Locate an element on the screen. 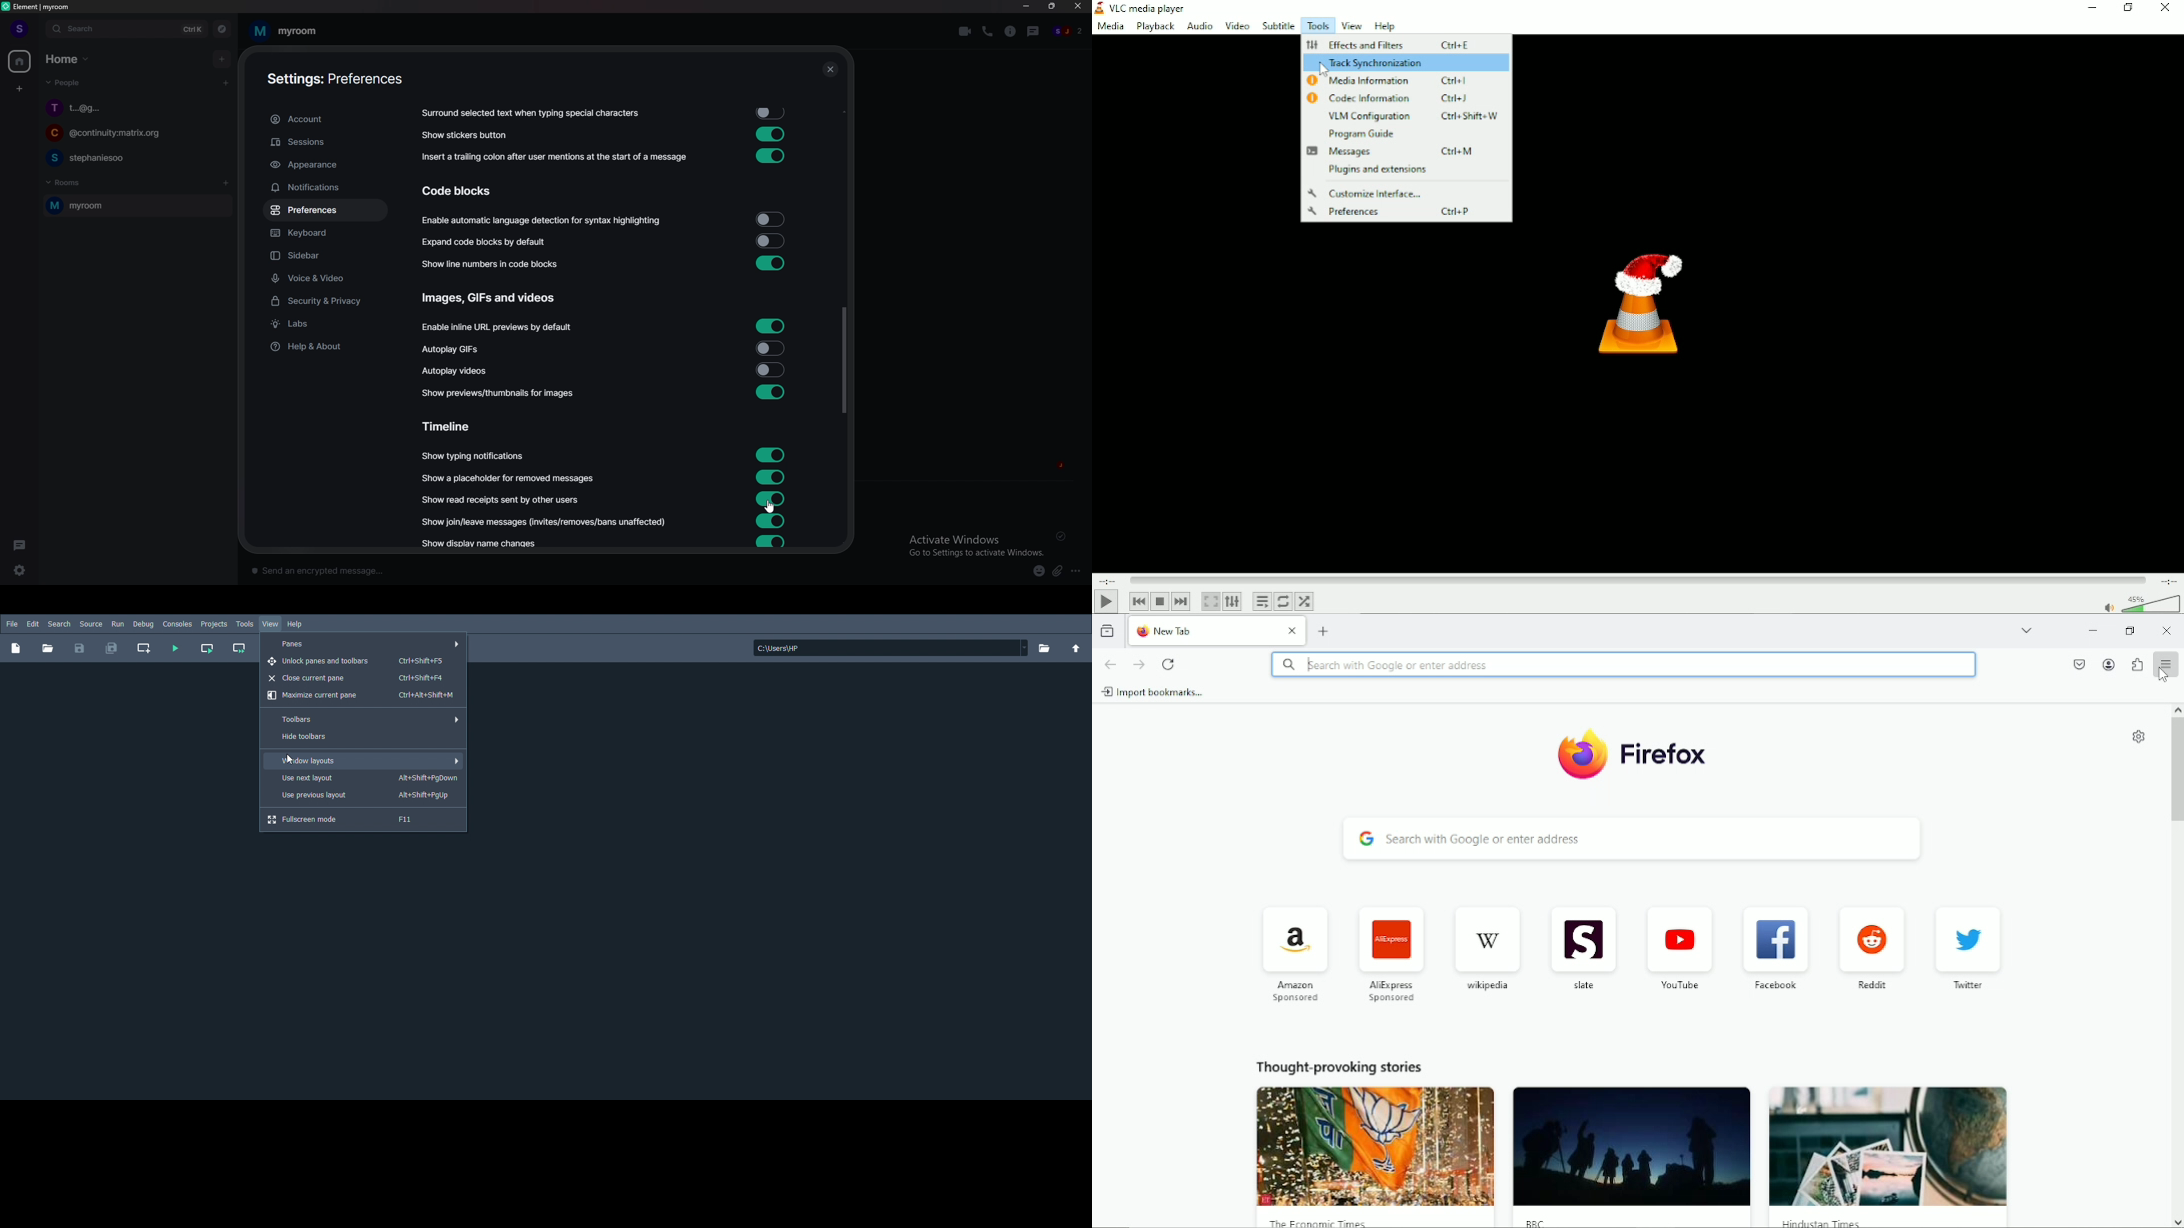 The height and width of the screenshot is (1232, 2184). search is located at coordinates (126, 29).